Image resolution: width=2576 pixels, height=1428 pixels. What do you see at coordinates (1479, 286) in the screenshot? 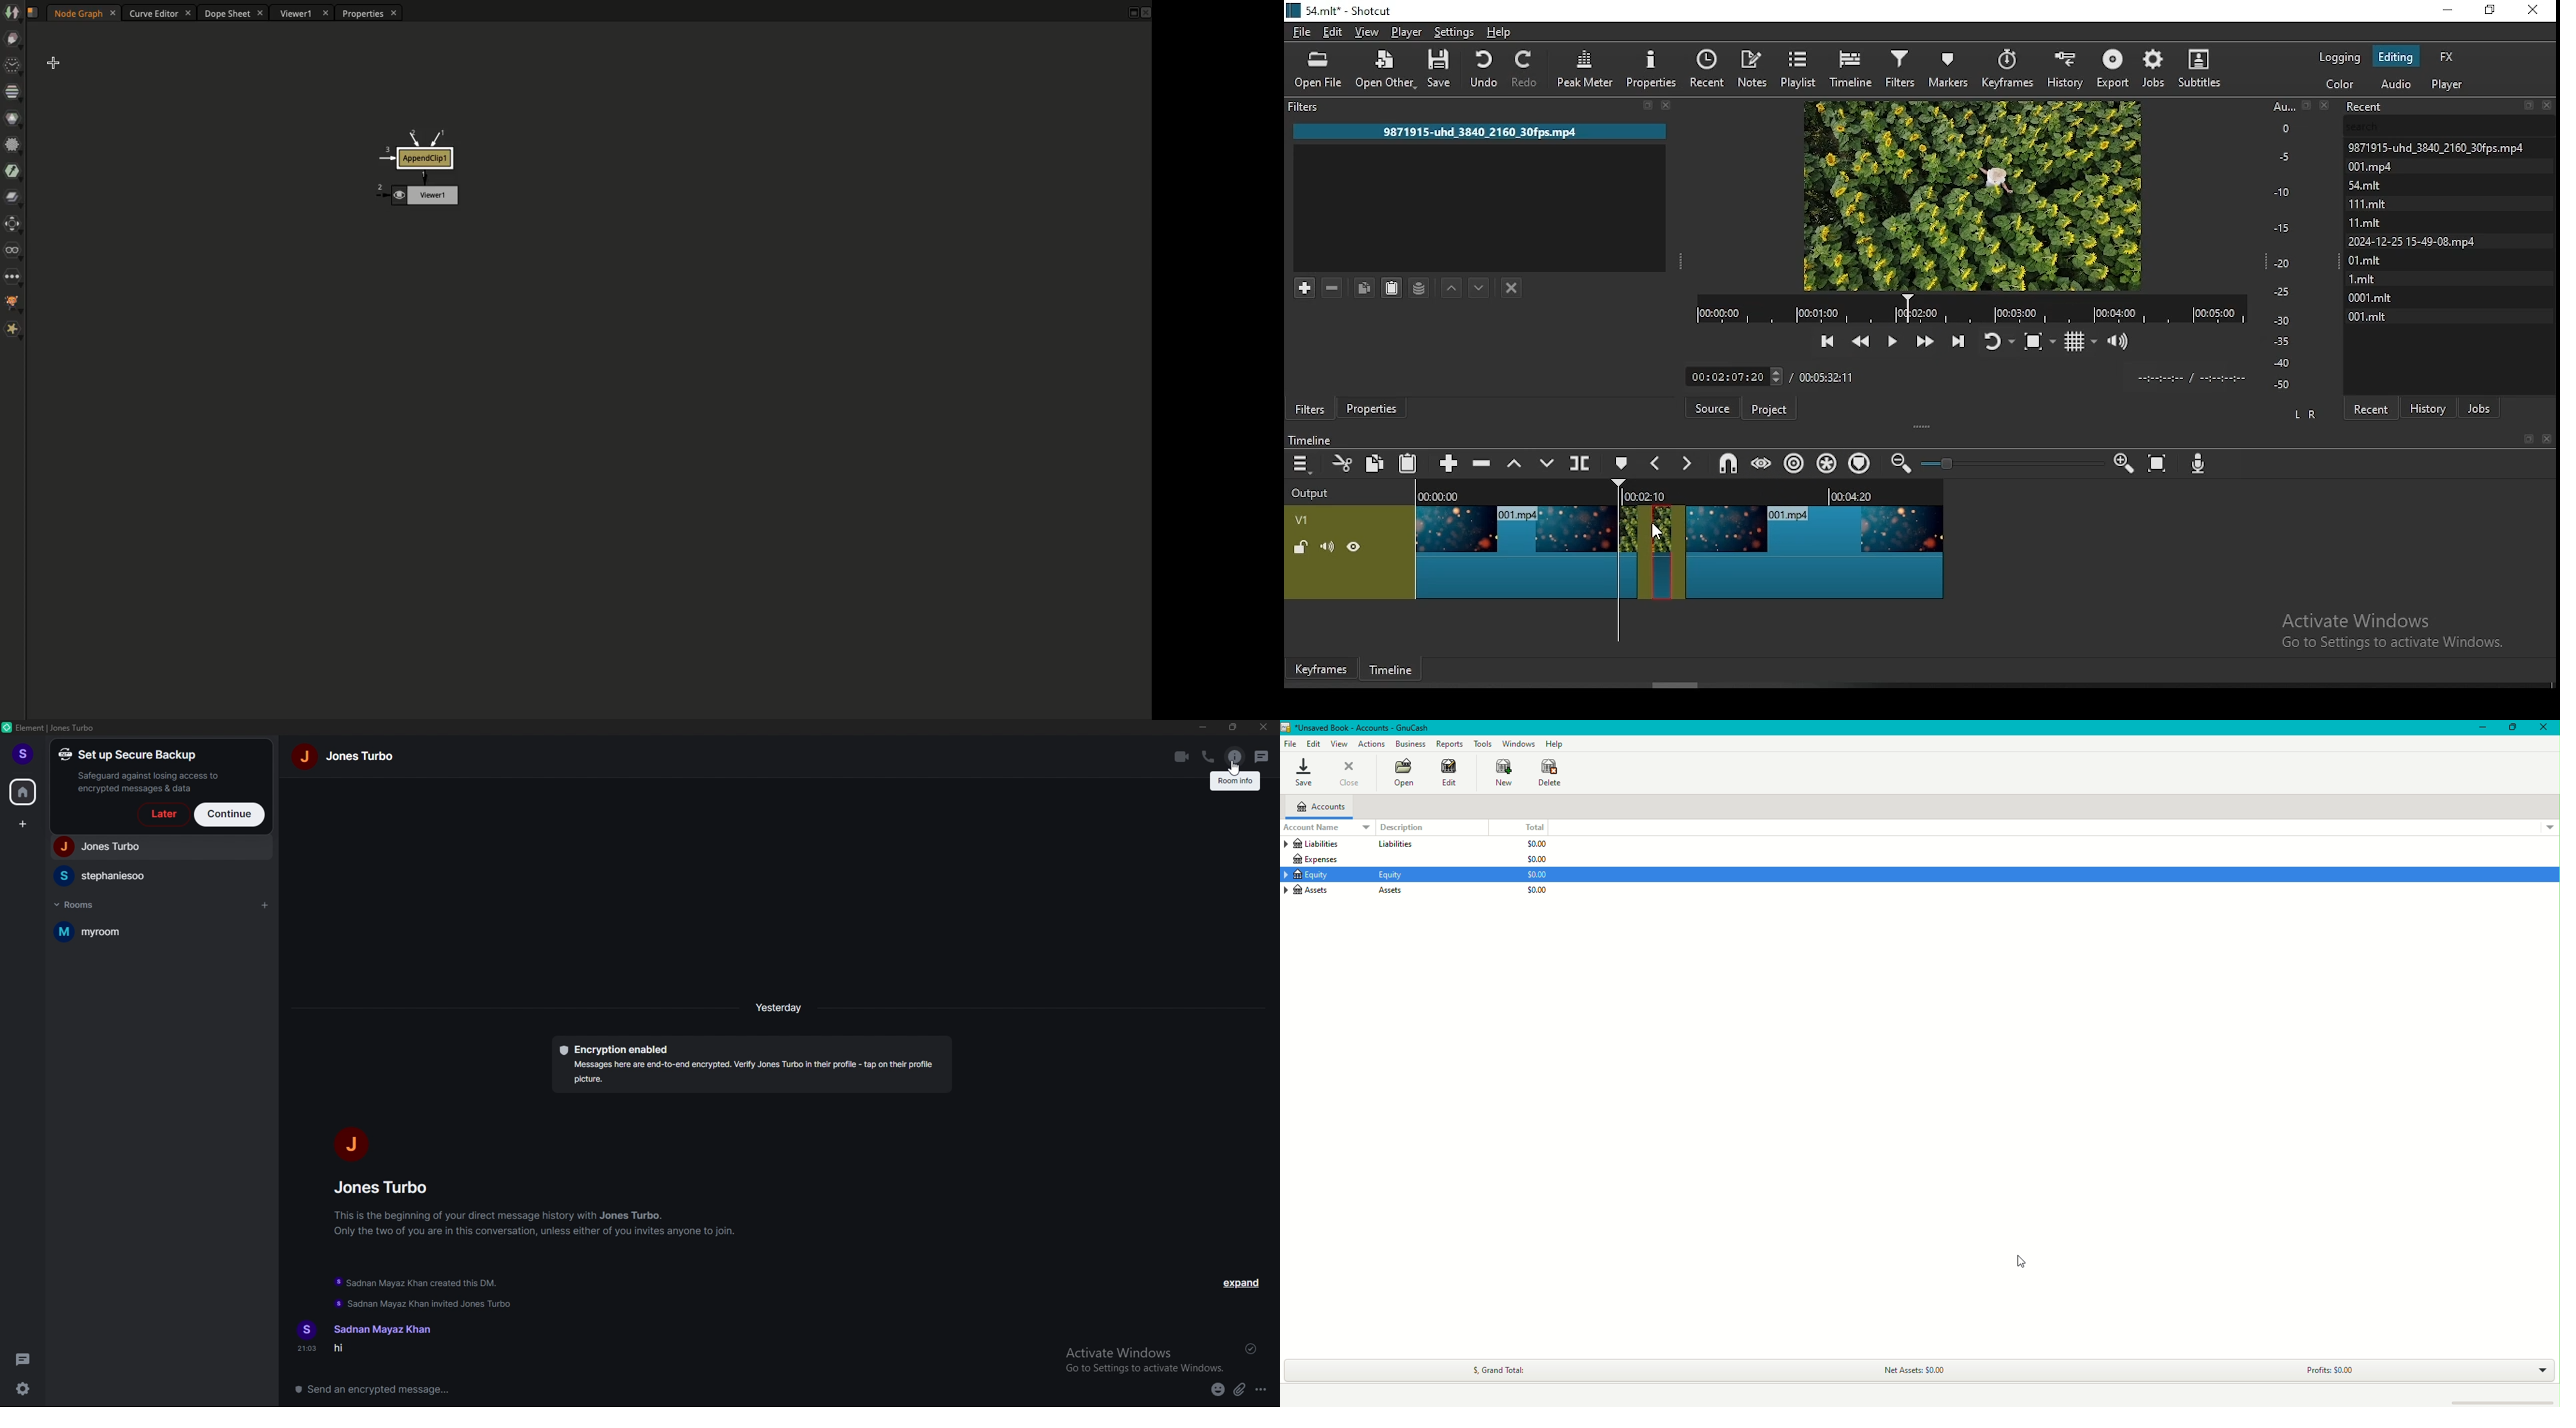
I see `move filter down` at bounding box center [1479, 286].